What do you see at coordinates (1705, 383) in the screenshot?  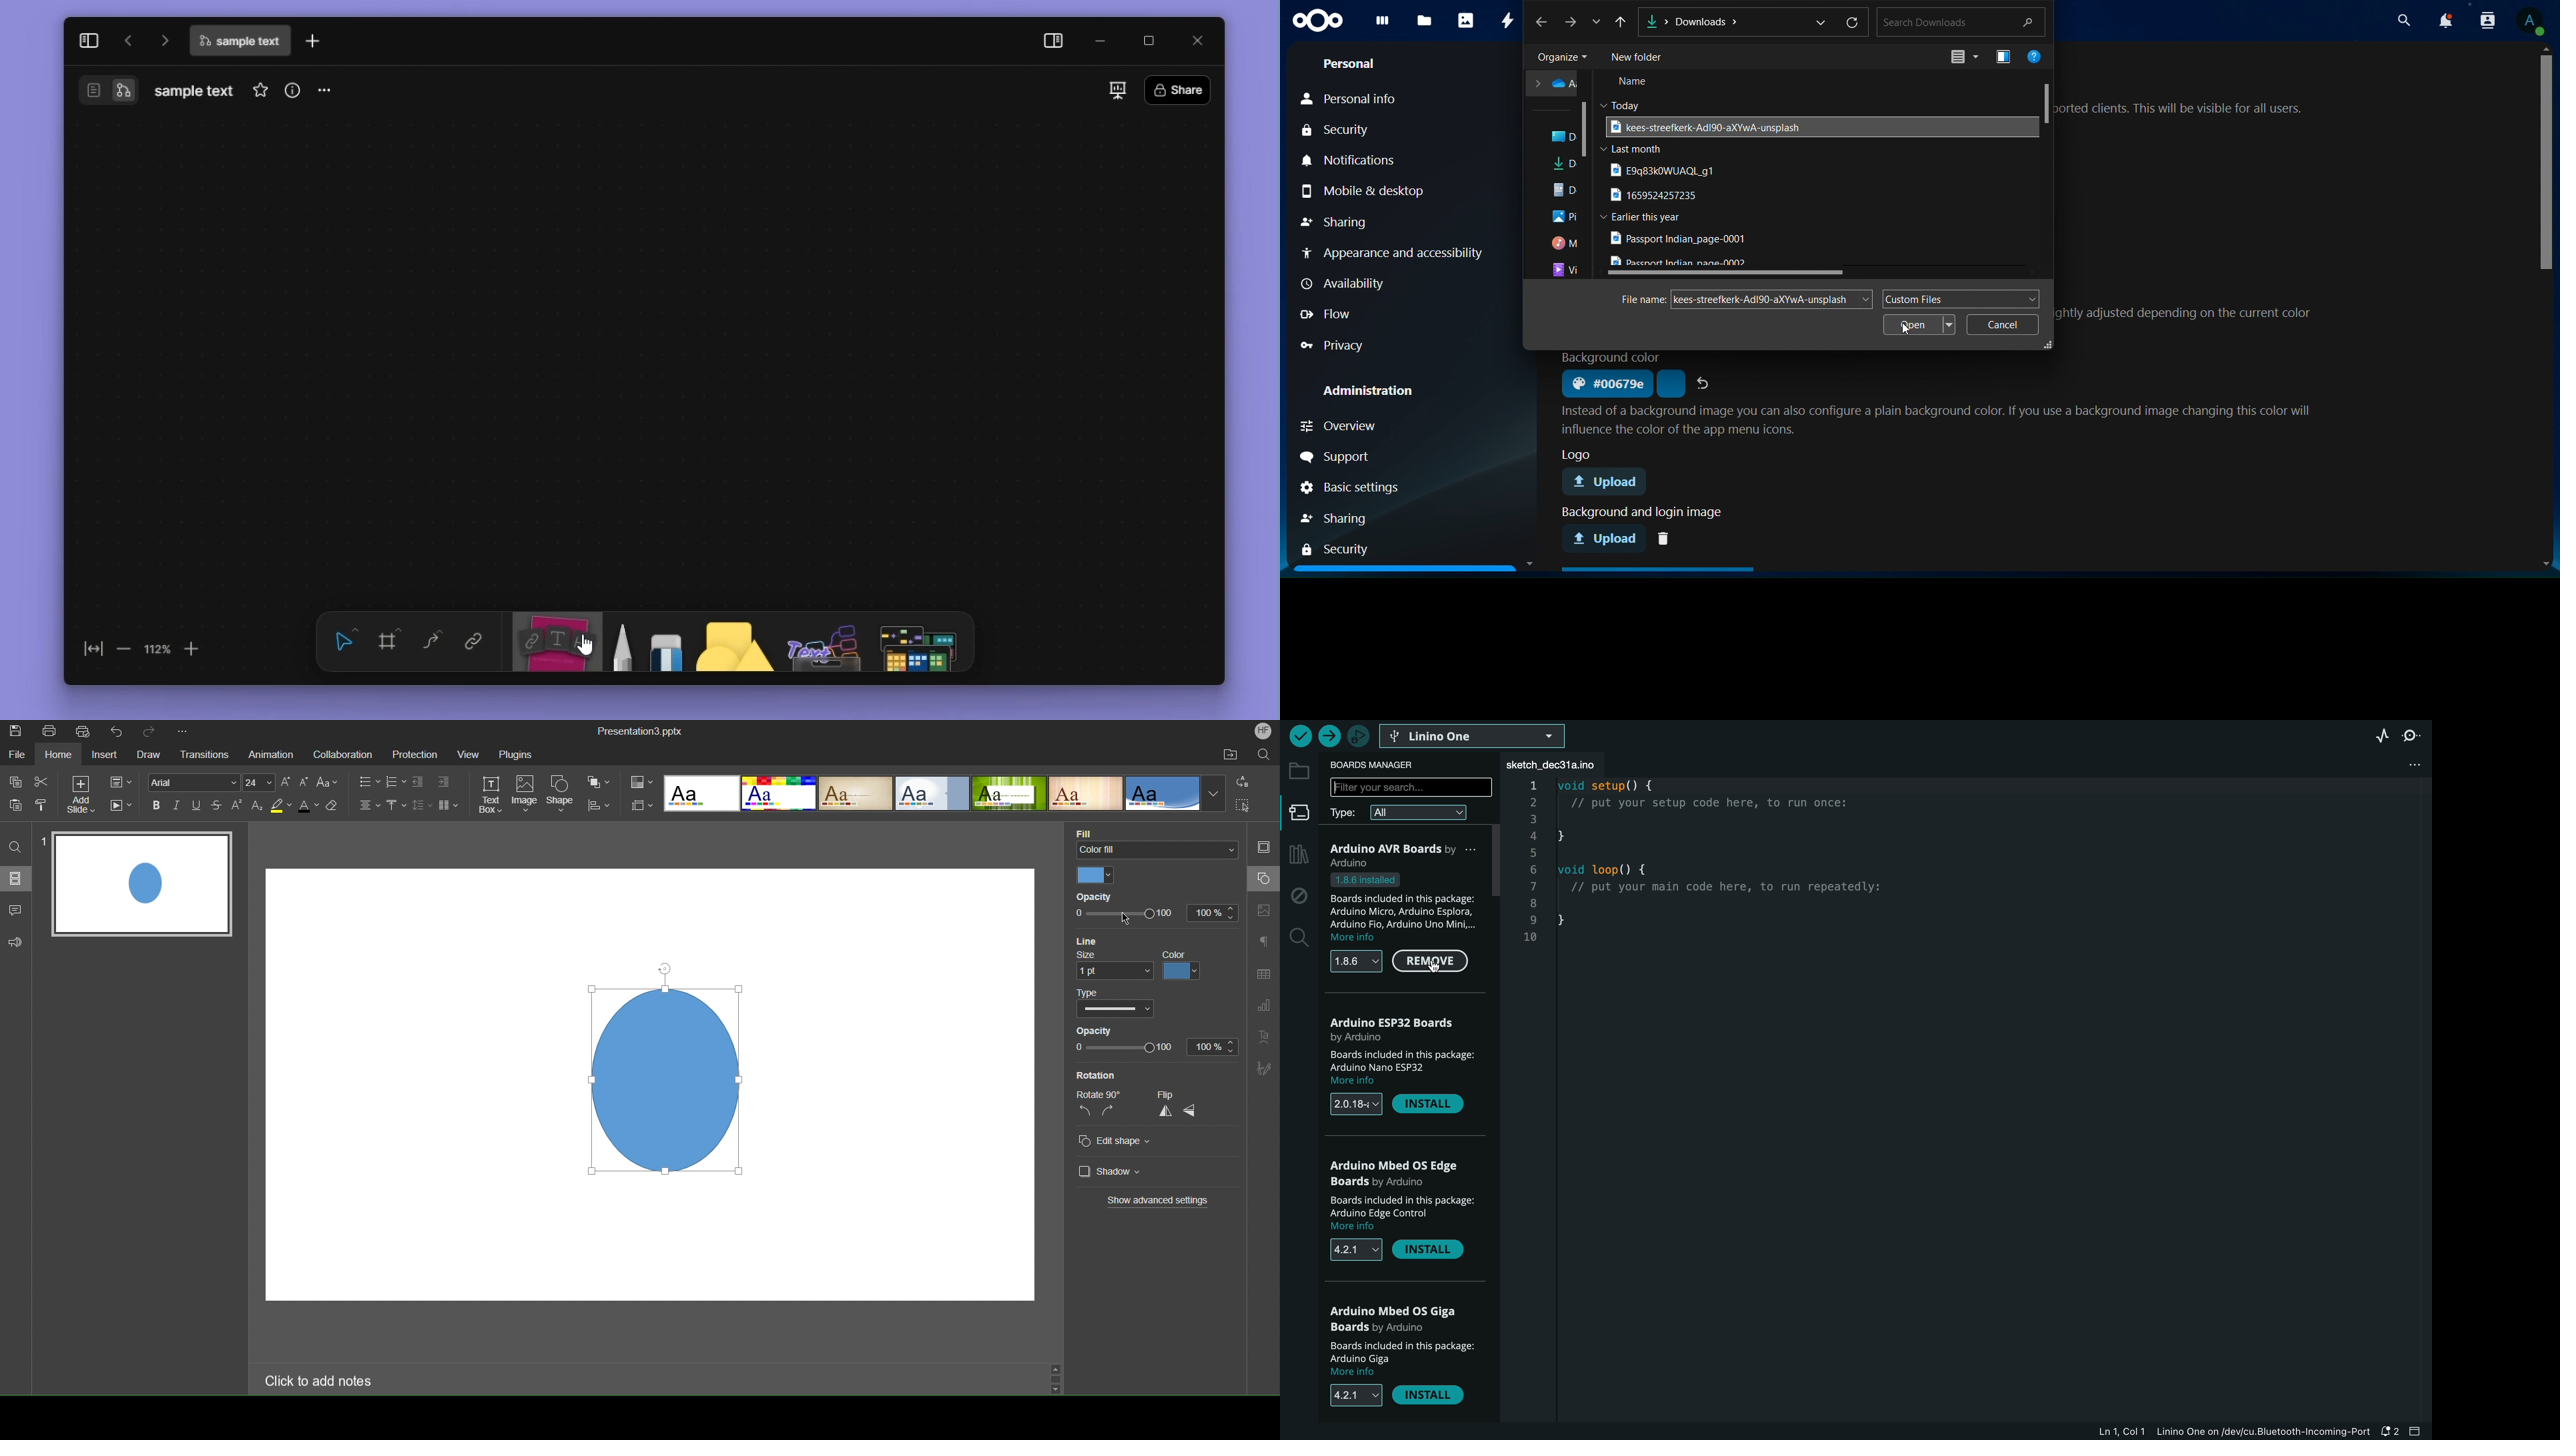 I see `refresh` at bounding box center [1705, 383].